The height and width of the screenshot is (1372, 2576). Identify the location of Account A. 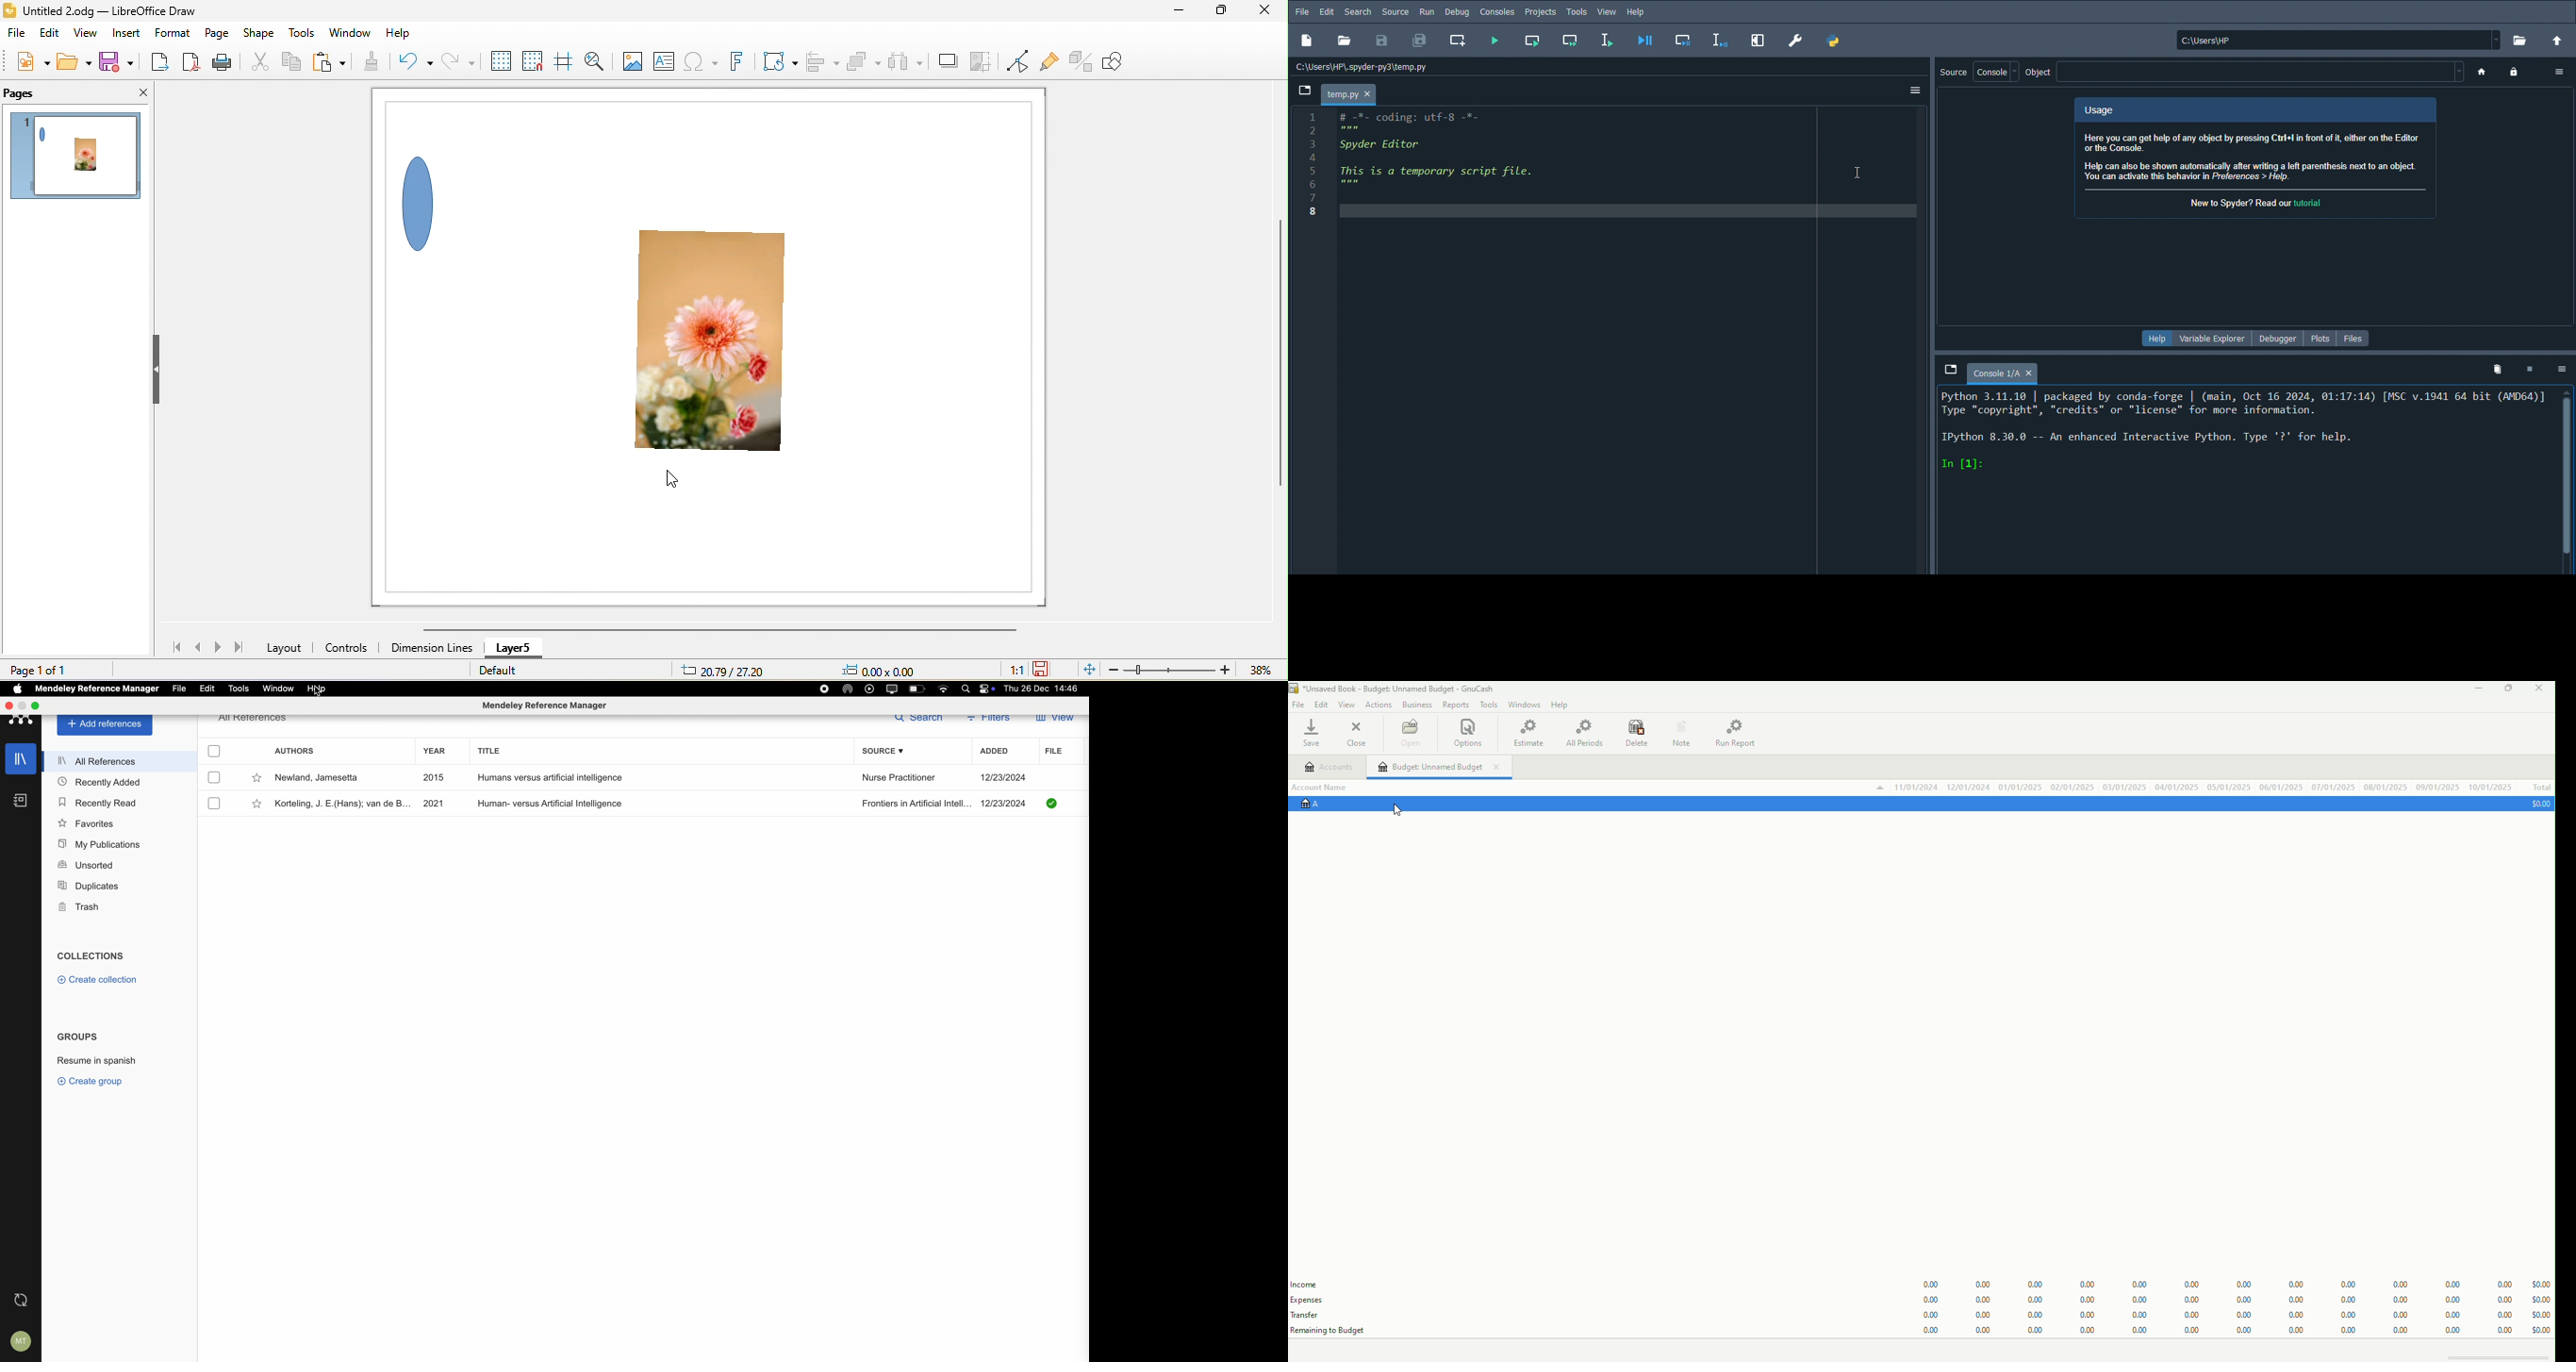
(1316, 803).